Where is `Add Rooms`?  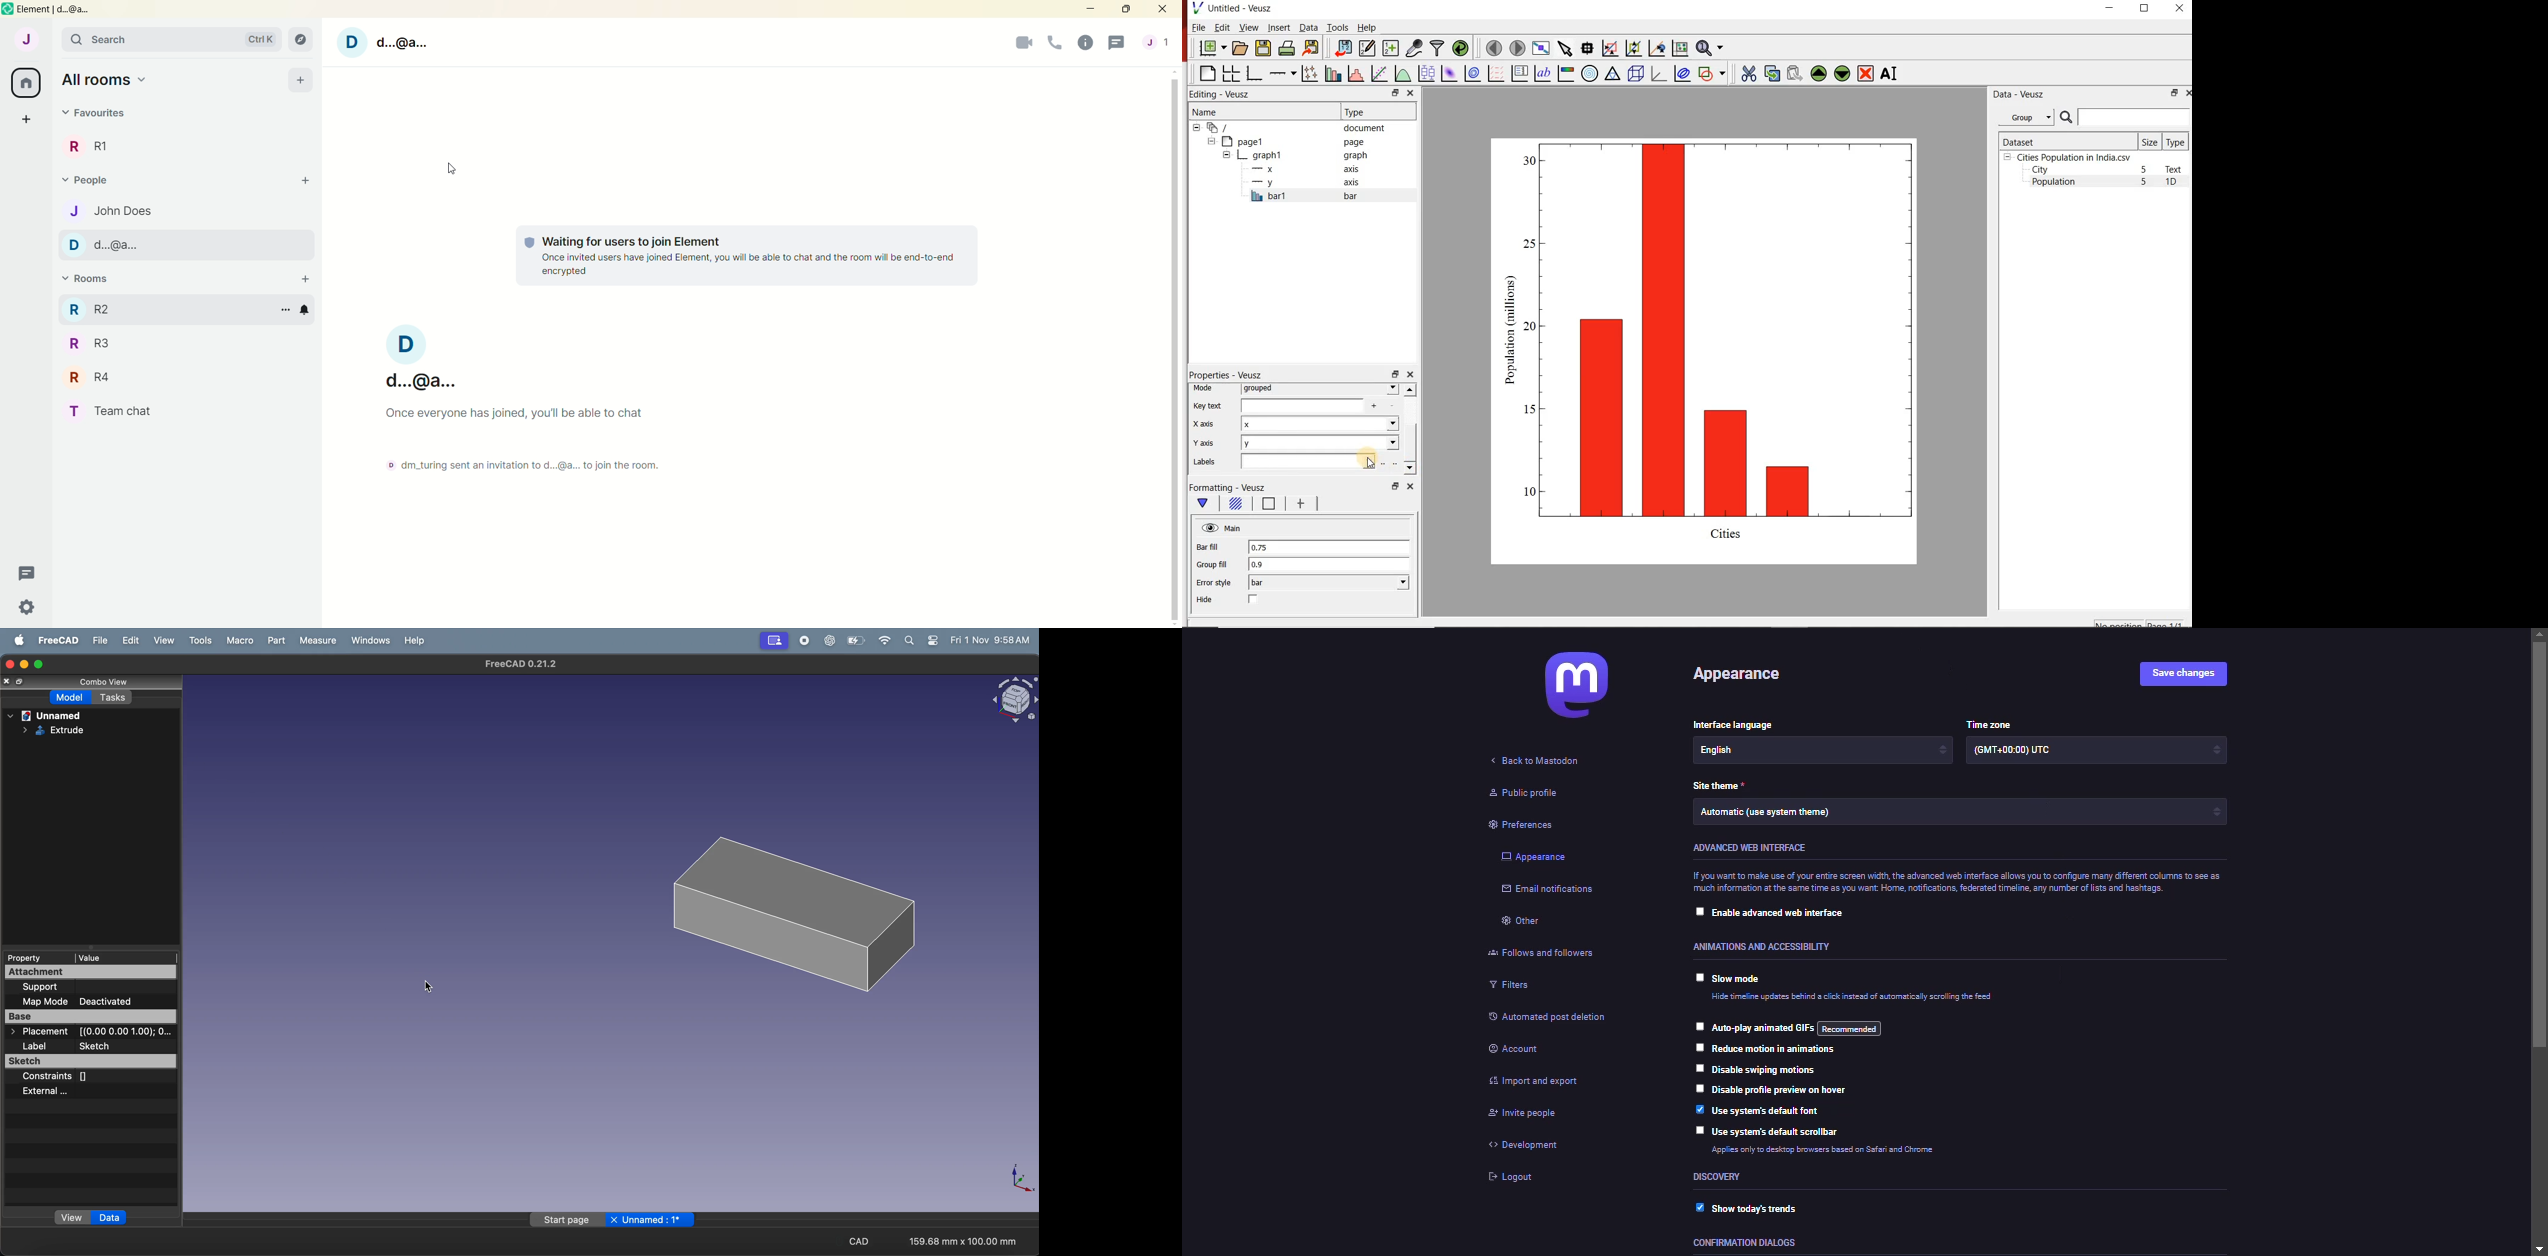
Add Rooms is located at coordinates (302, 276).